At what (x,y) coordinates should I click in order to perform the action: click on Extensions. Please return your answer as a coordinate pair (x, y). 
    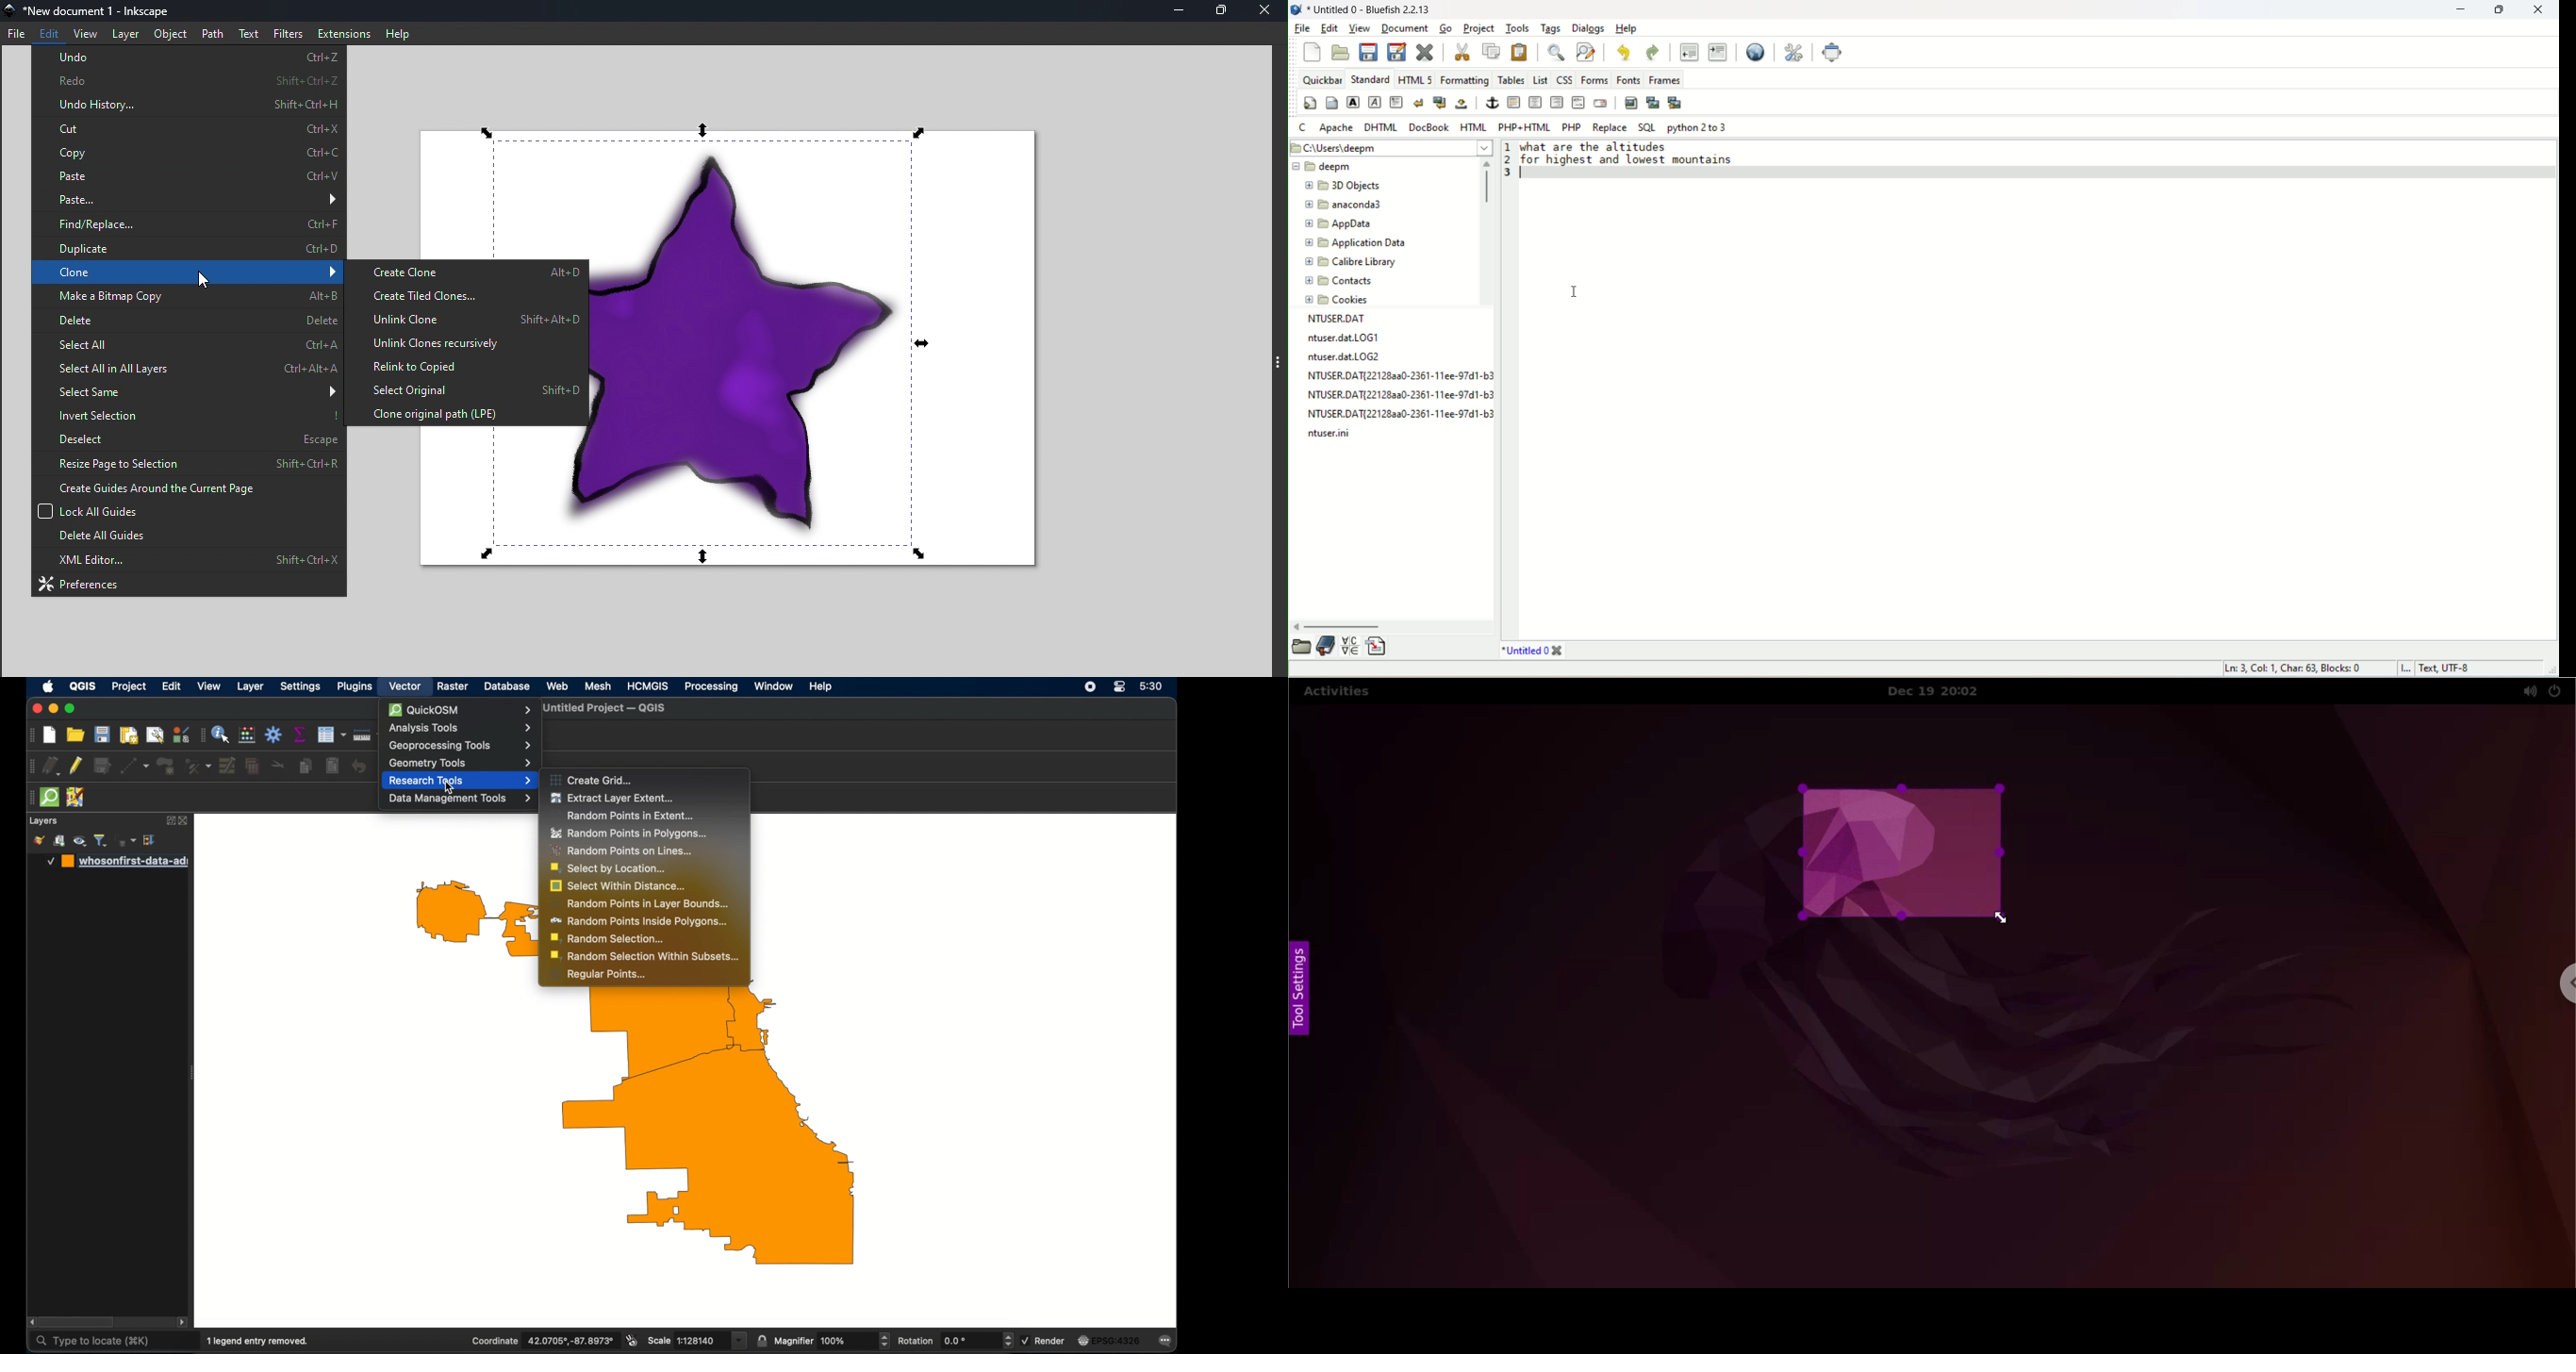
    Looking at the image, I should click on (343, 34).